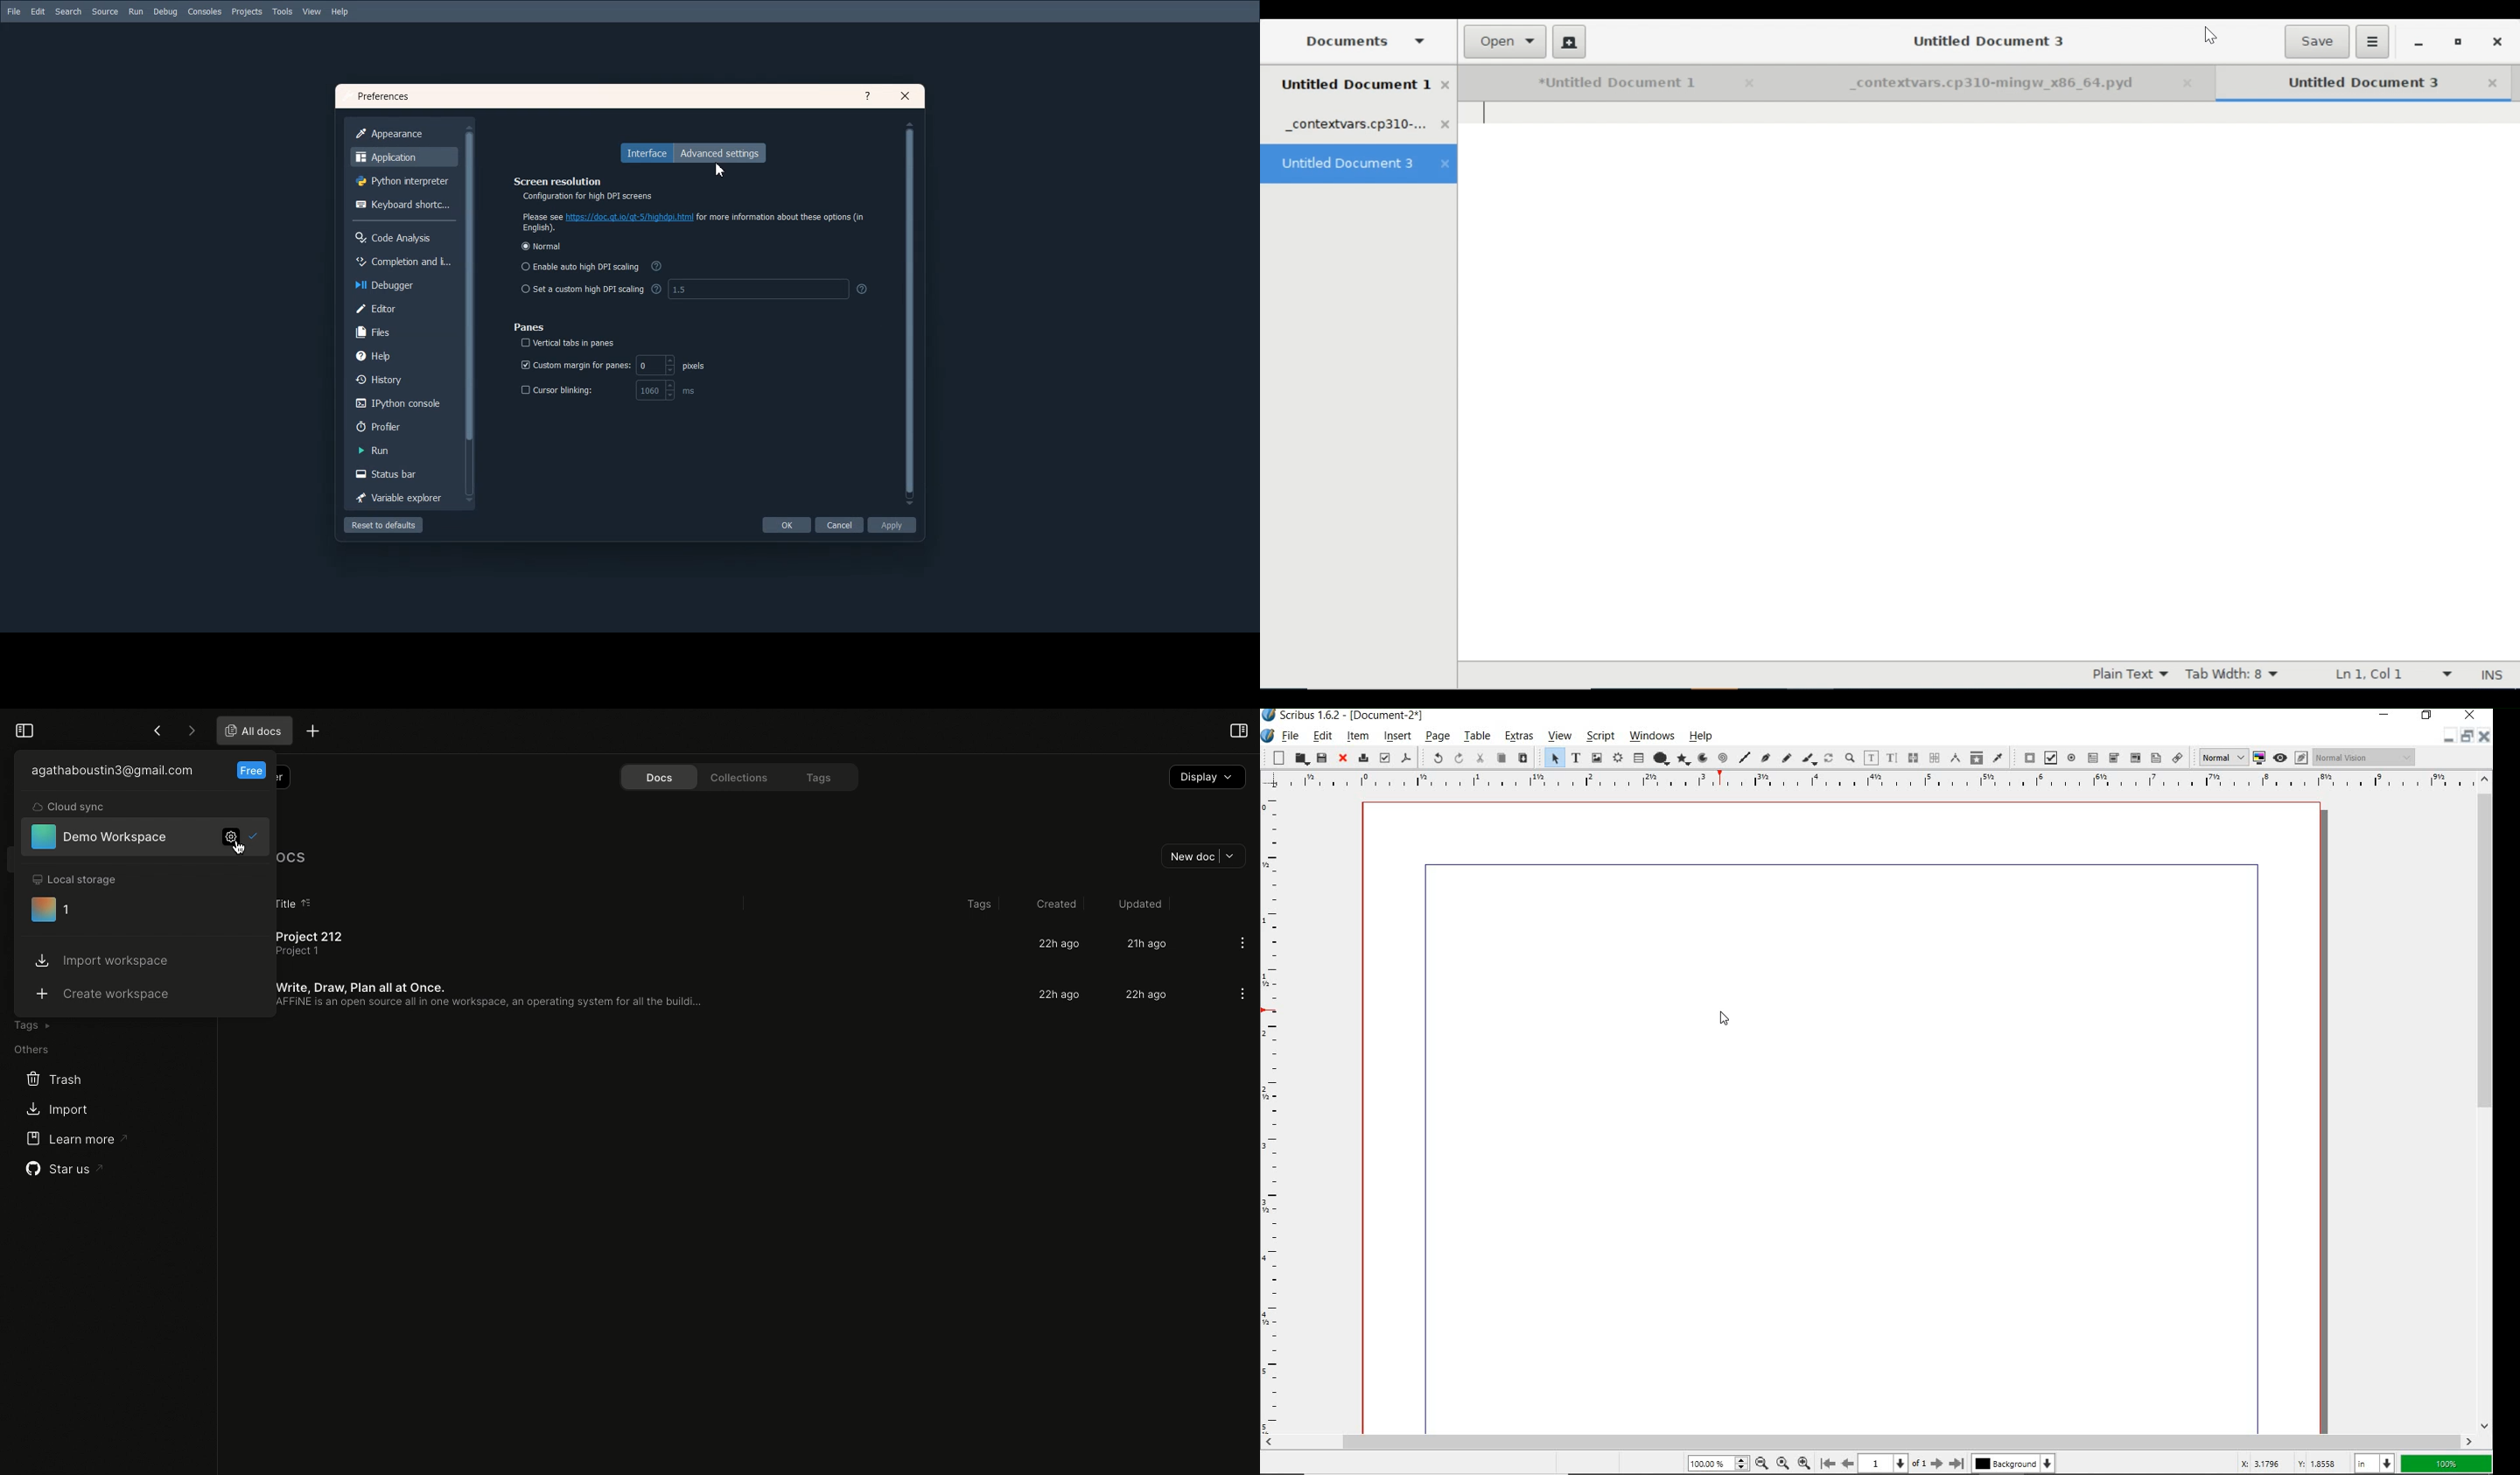  What do you see at coordinates (401, 404) in the screenshot?
I see `IPython console` at bounding box center [401, 404].